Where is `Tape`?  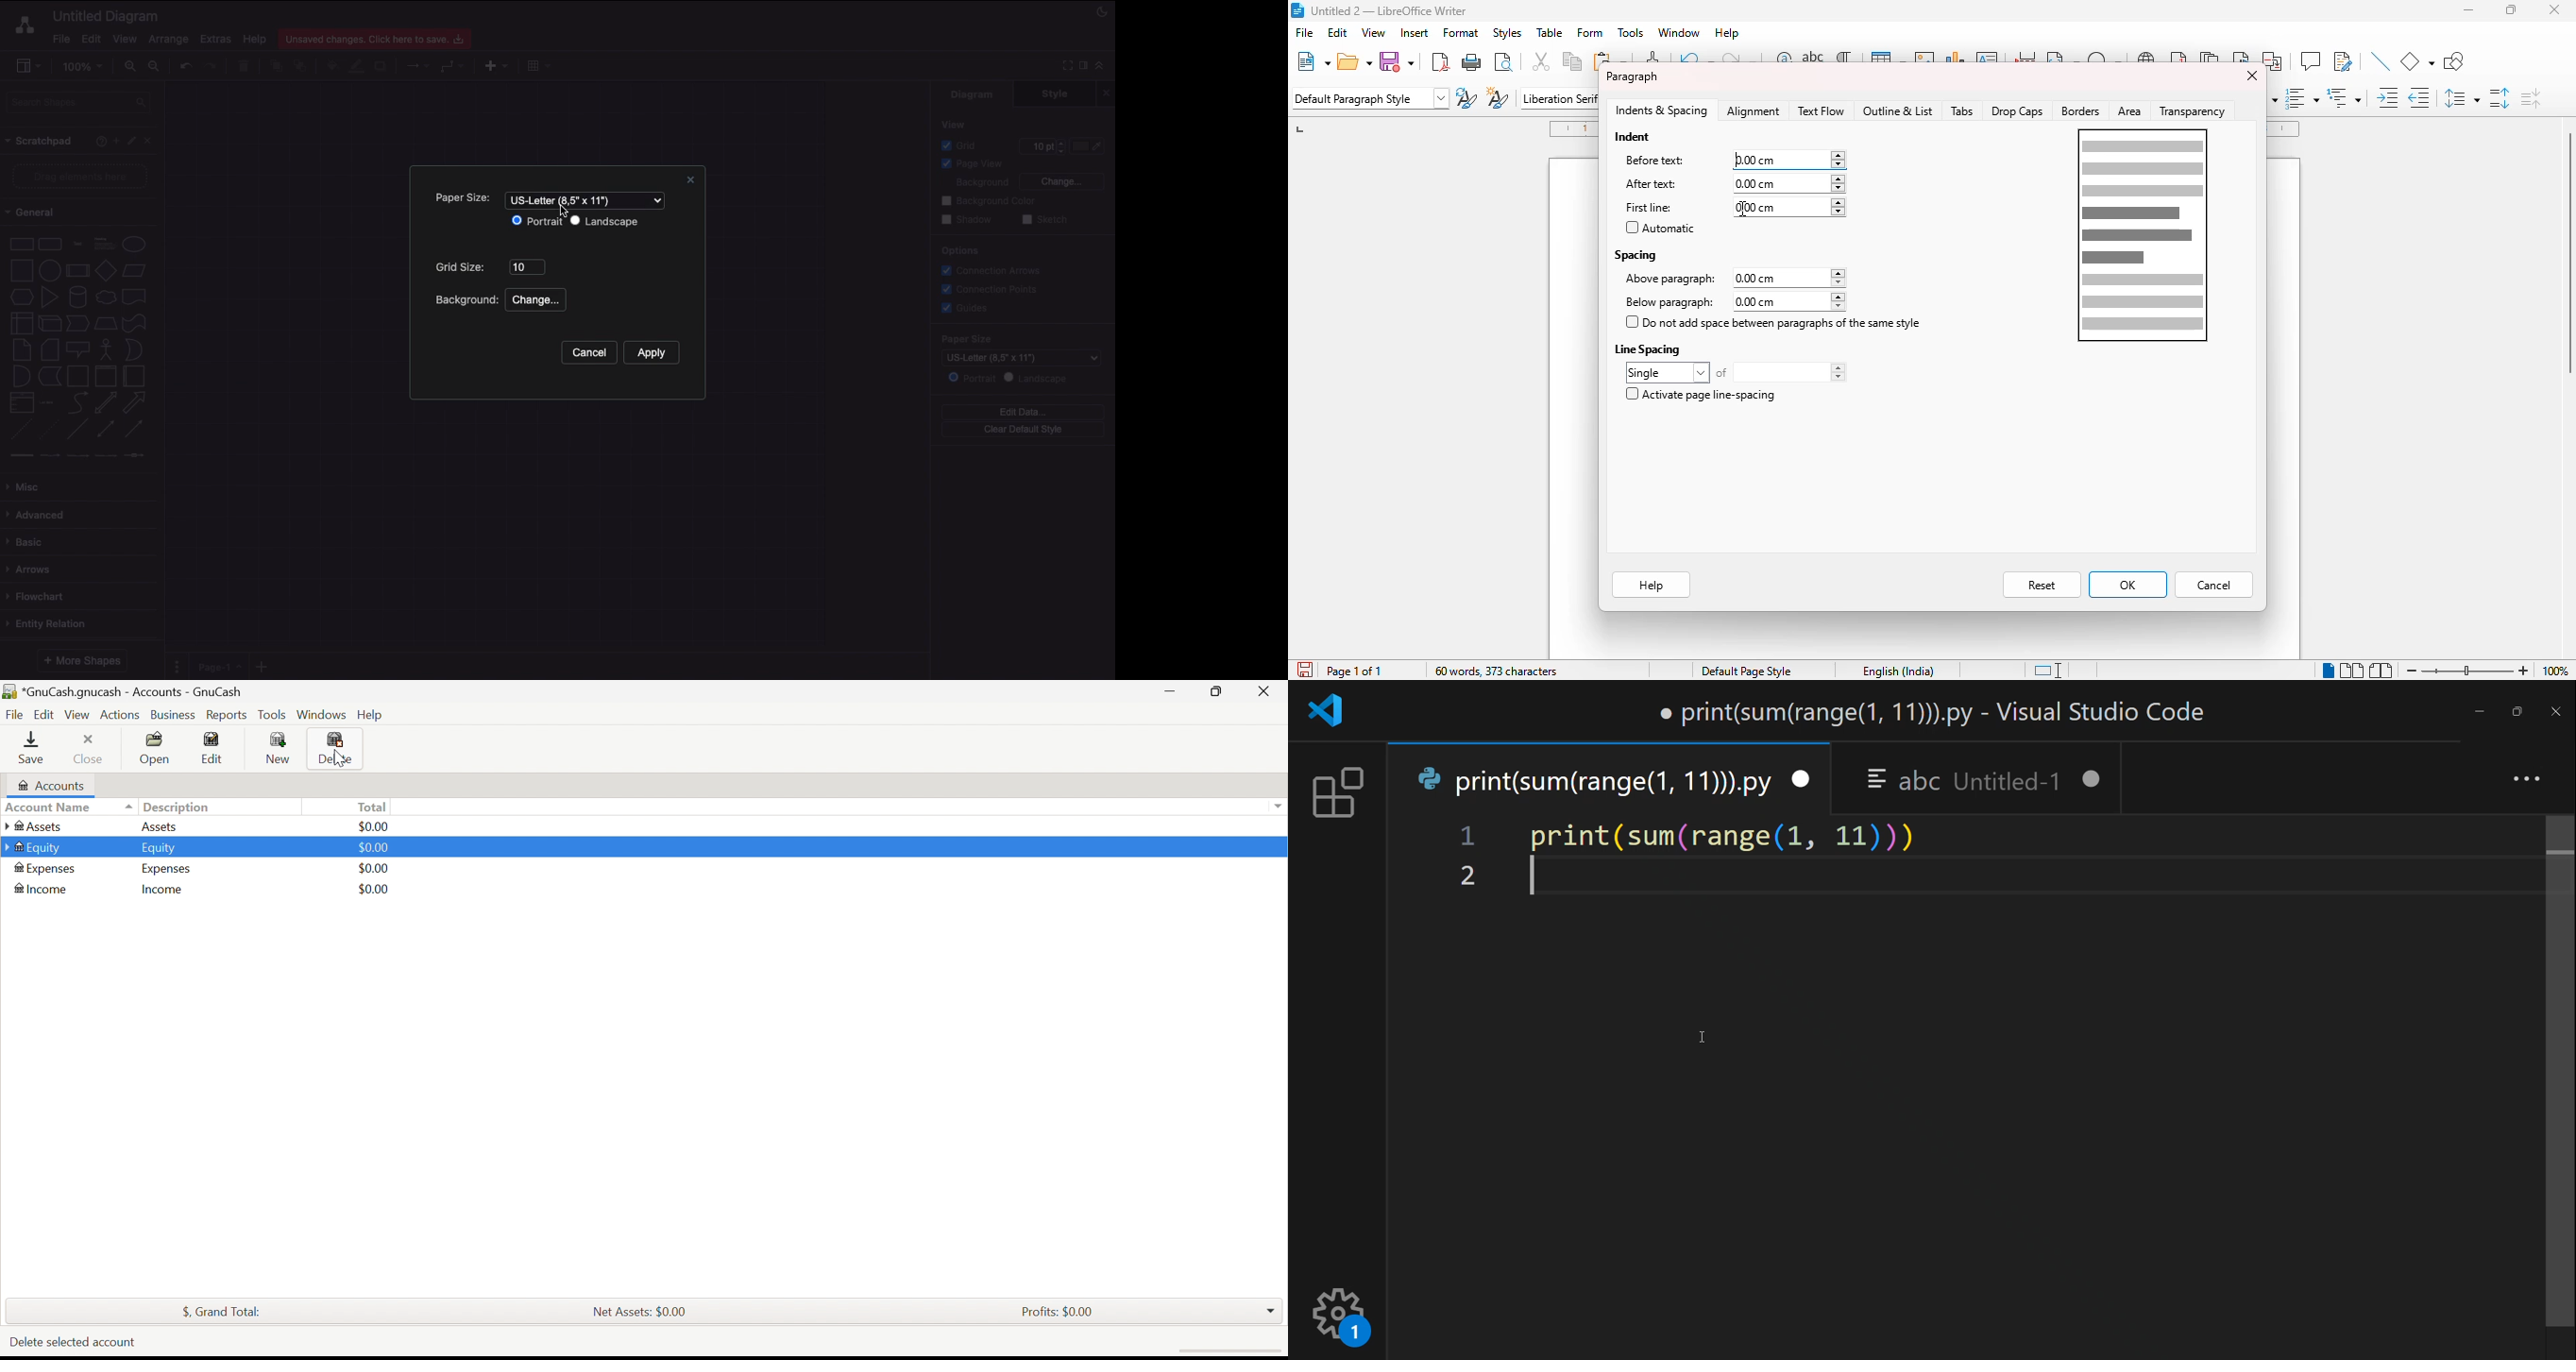 Tape is located at coordinates (137, 322).